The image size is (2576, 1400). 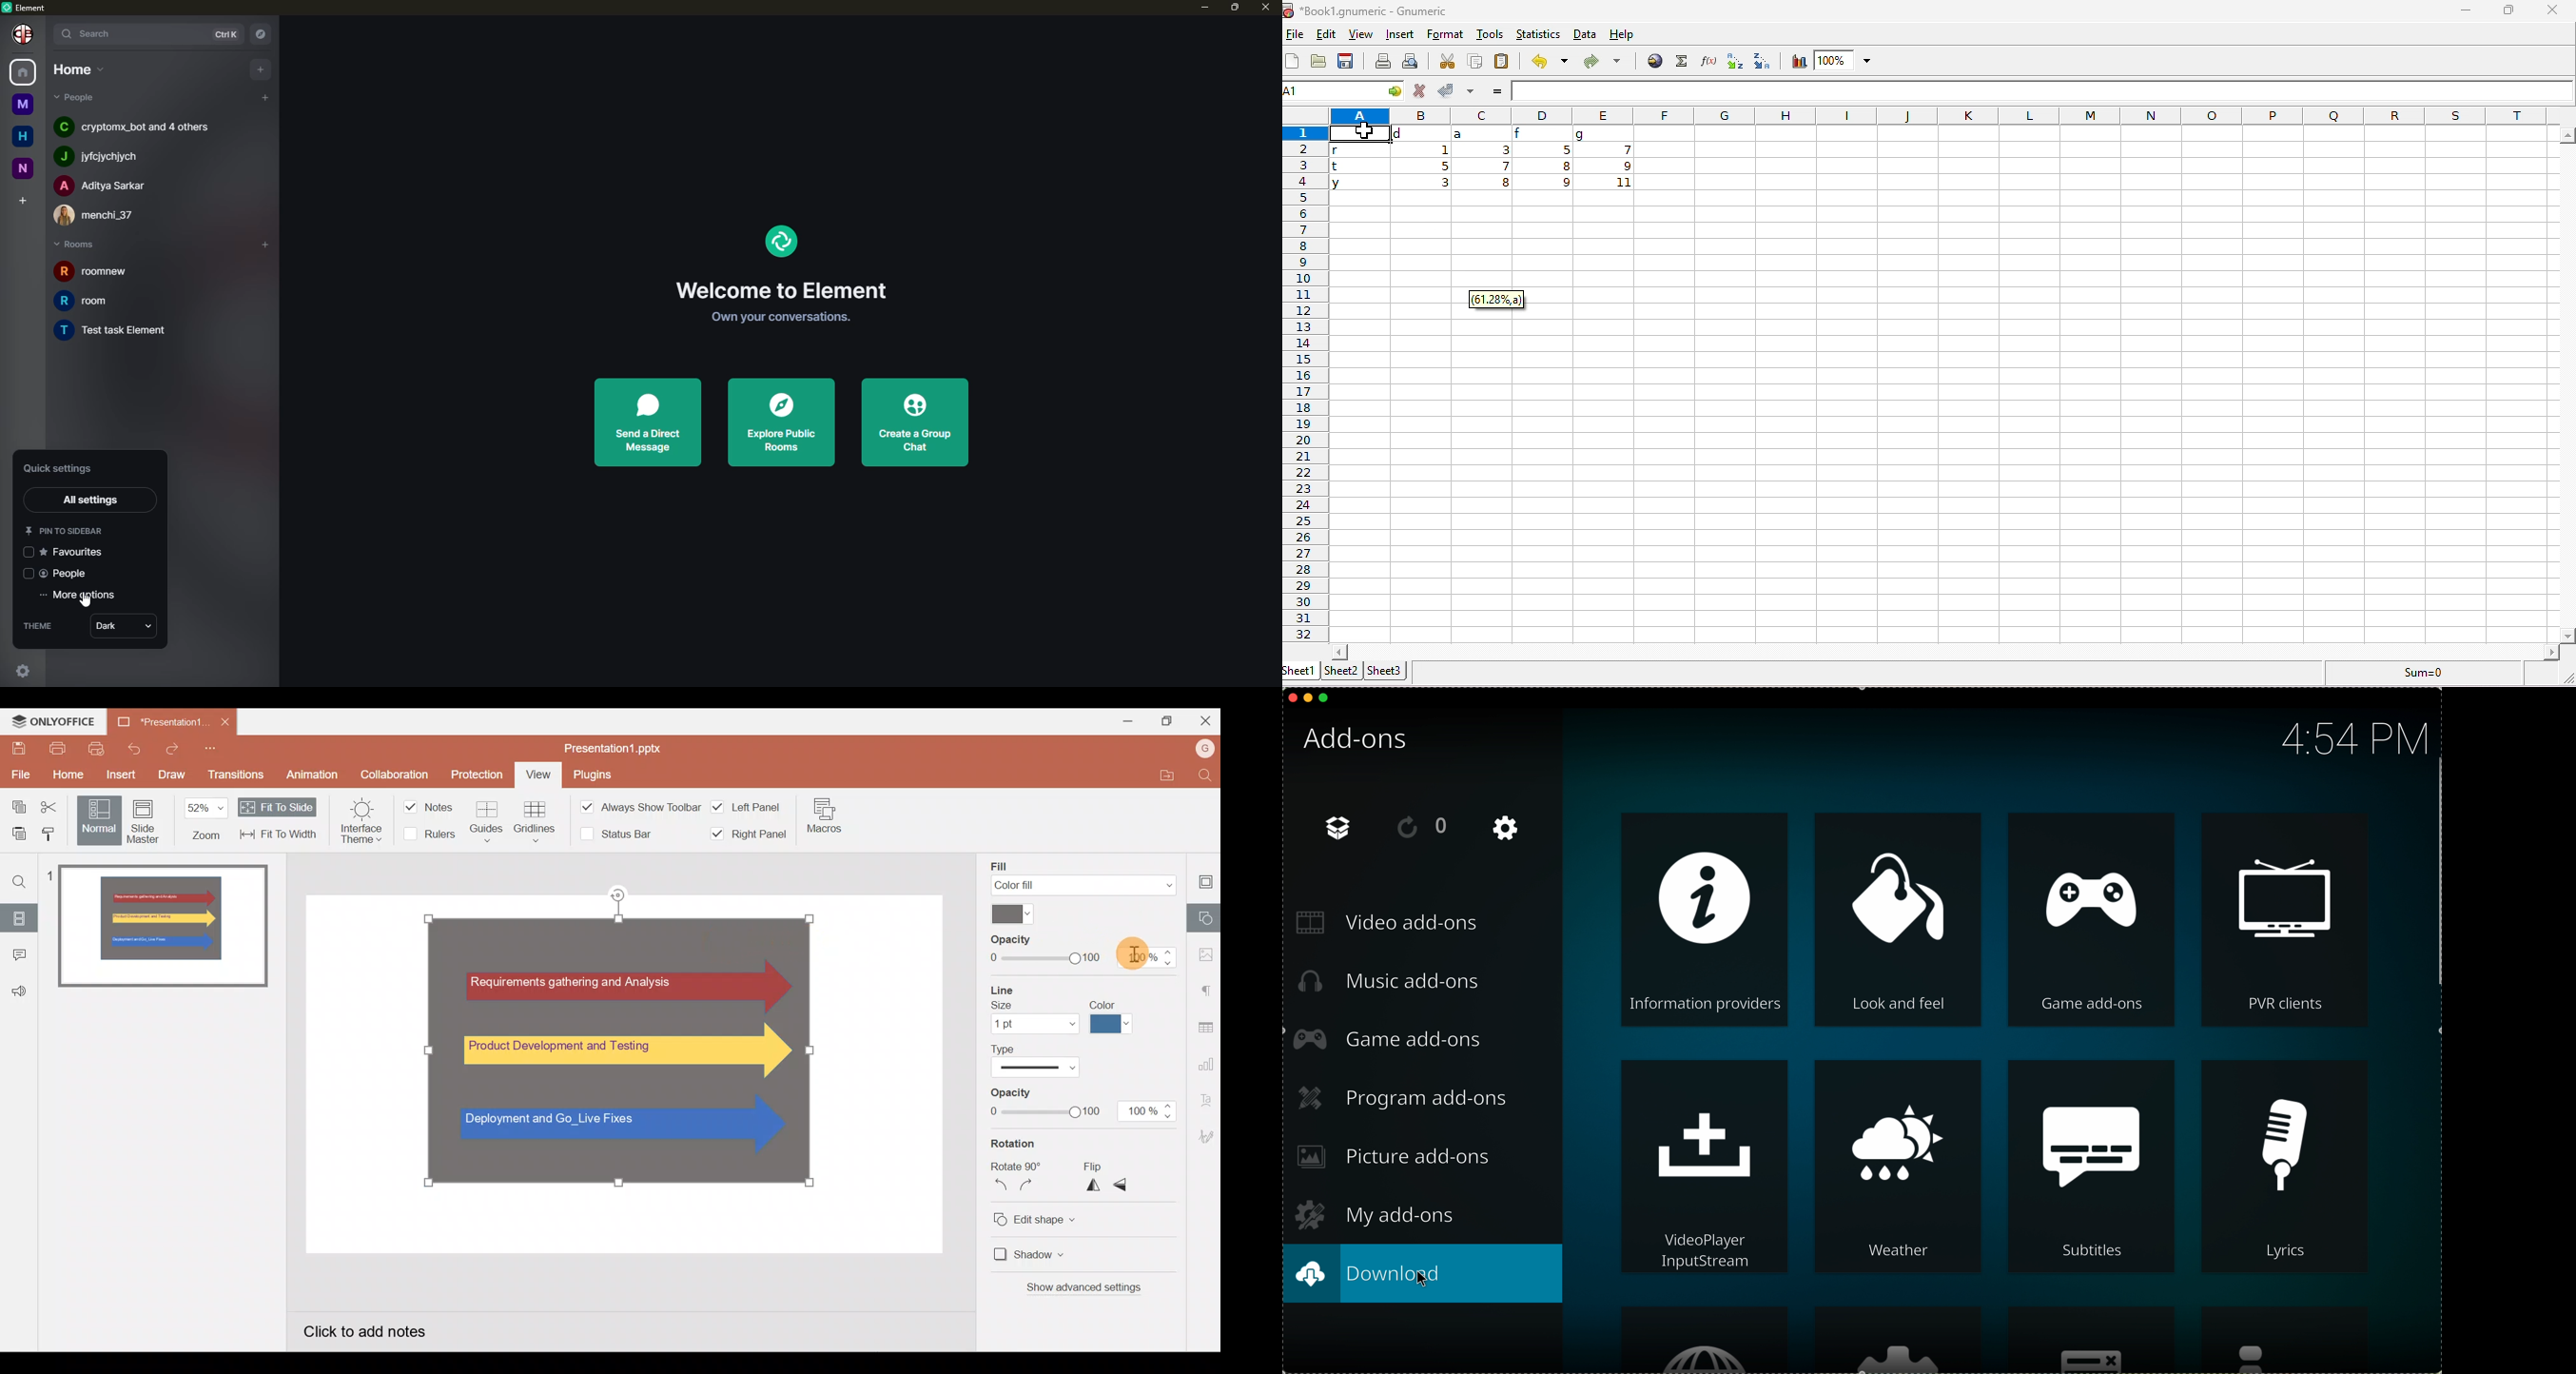 I want to click on sheet1, so click(x=1300, y=671).